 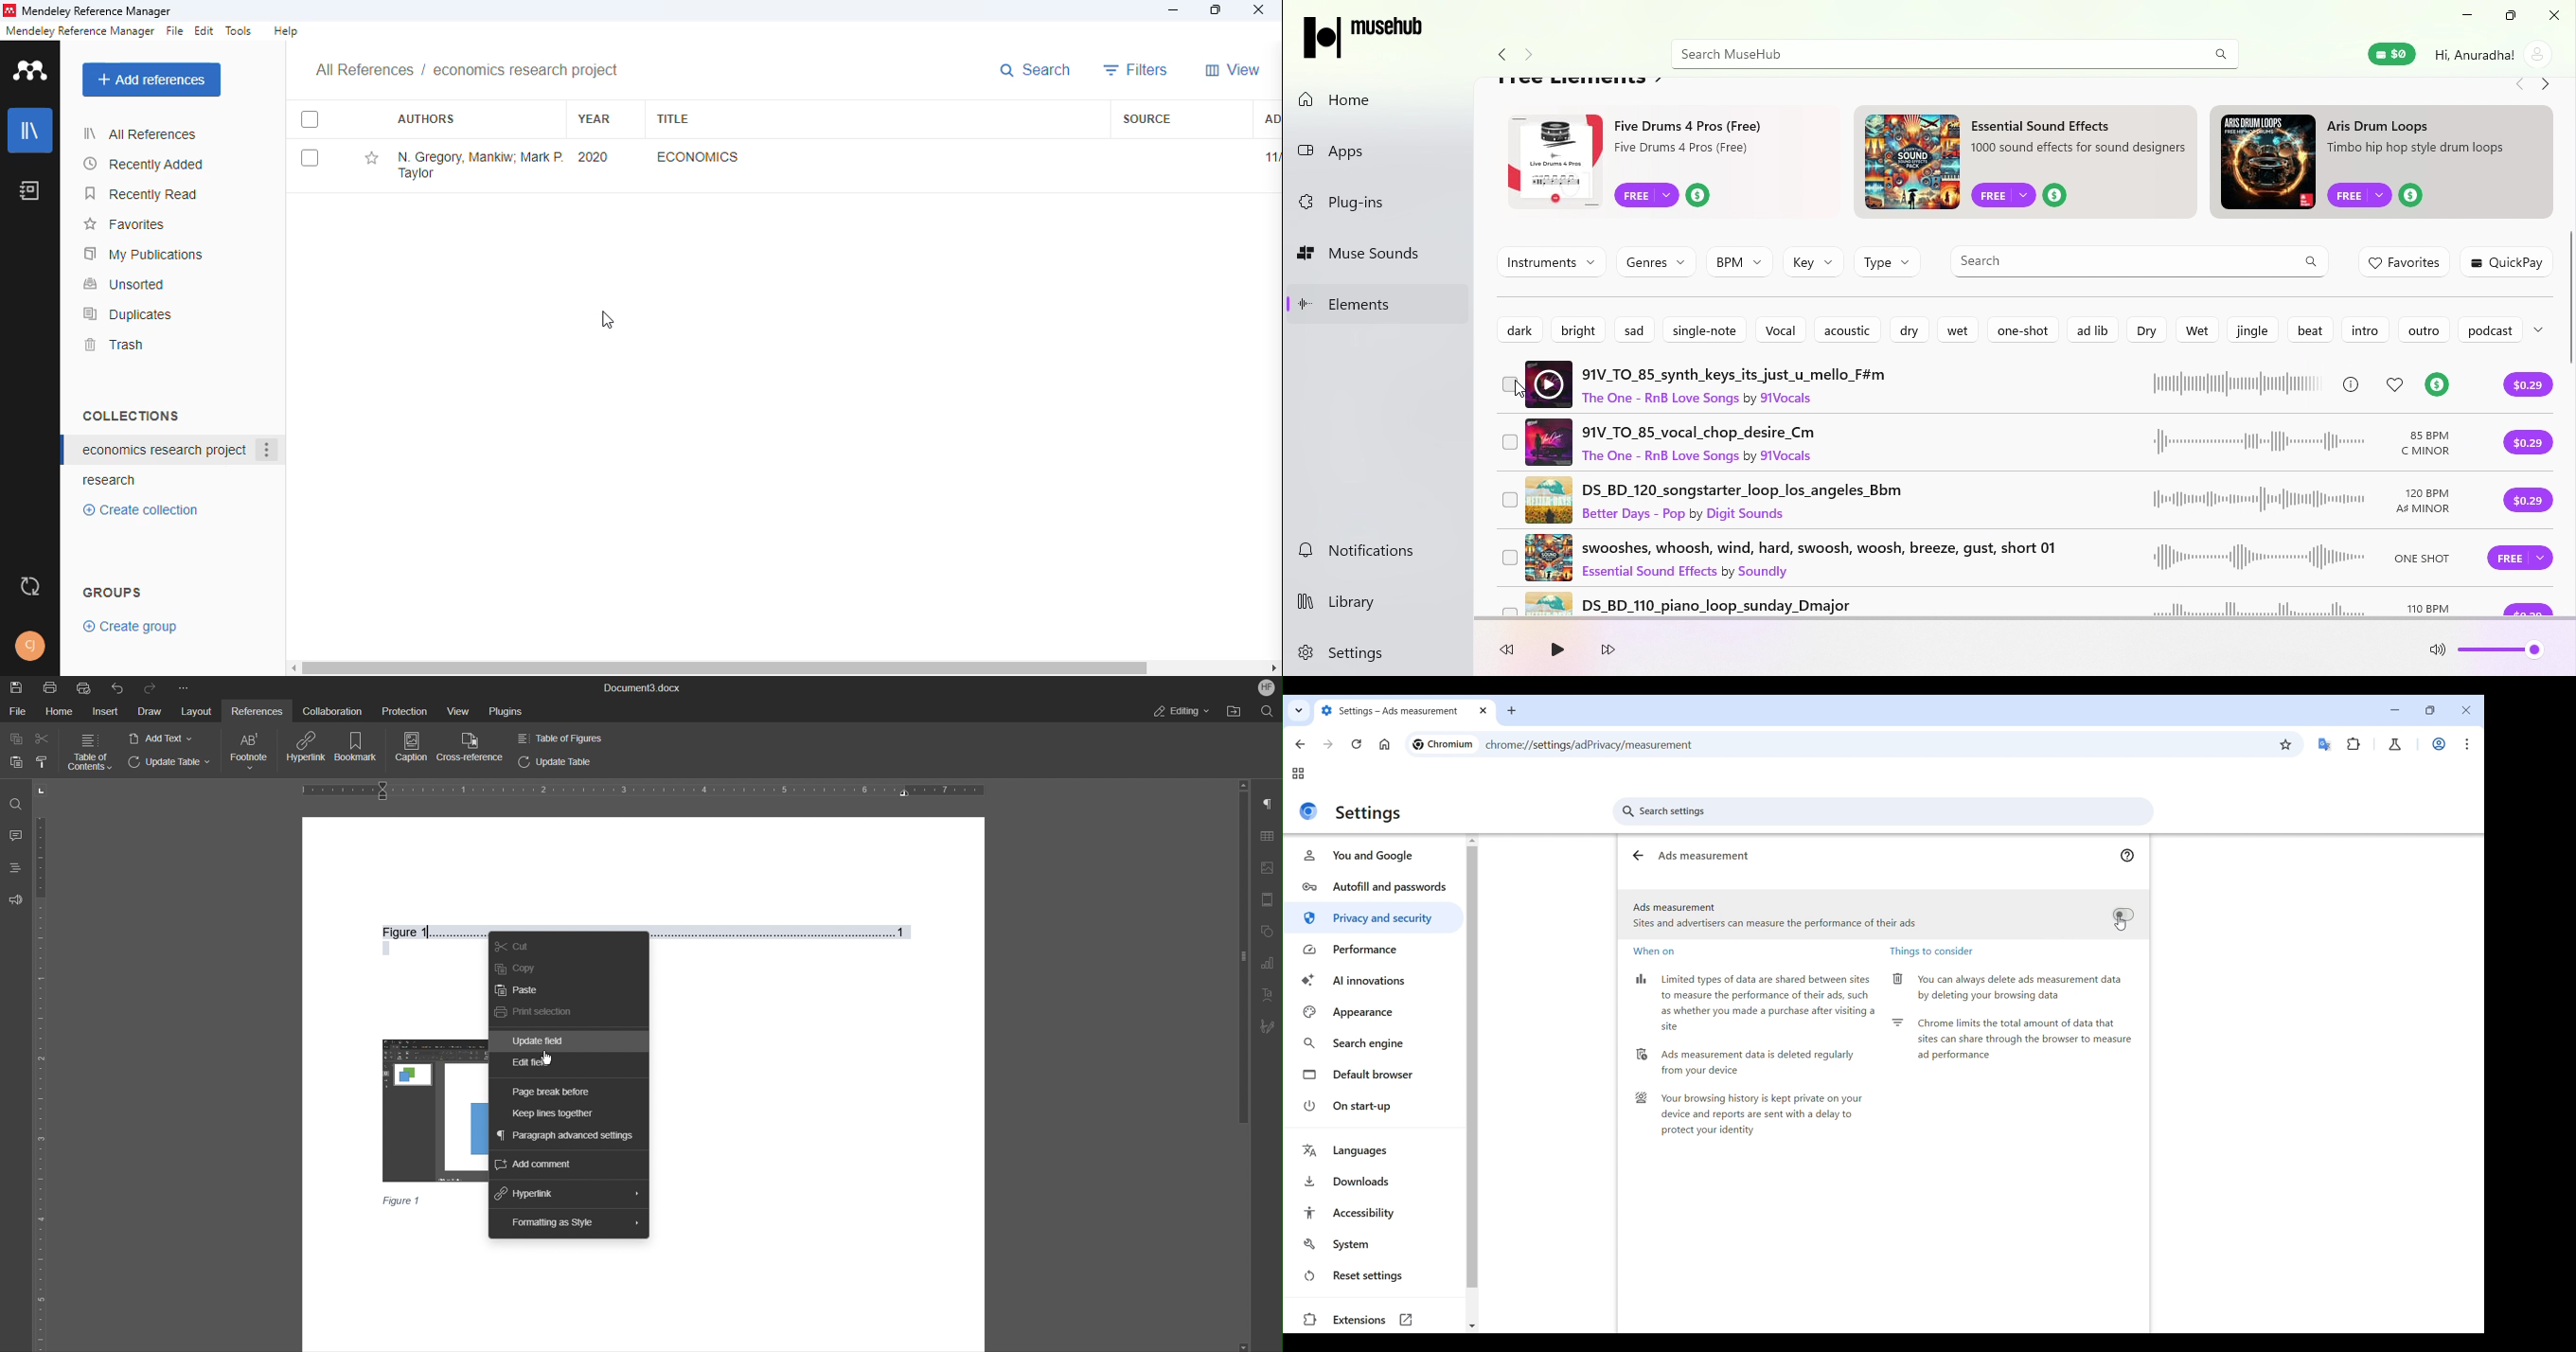 What do you see at coordinates (700, 156) in the screenshot?
I see `ECONOMICS` at bounding box center [700, 156].